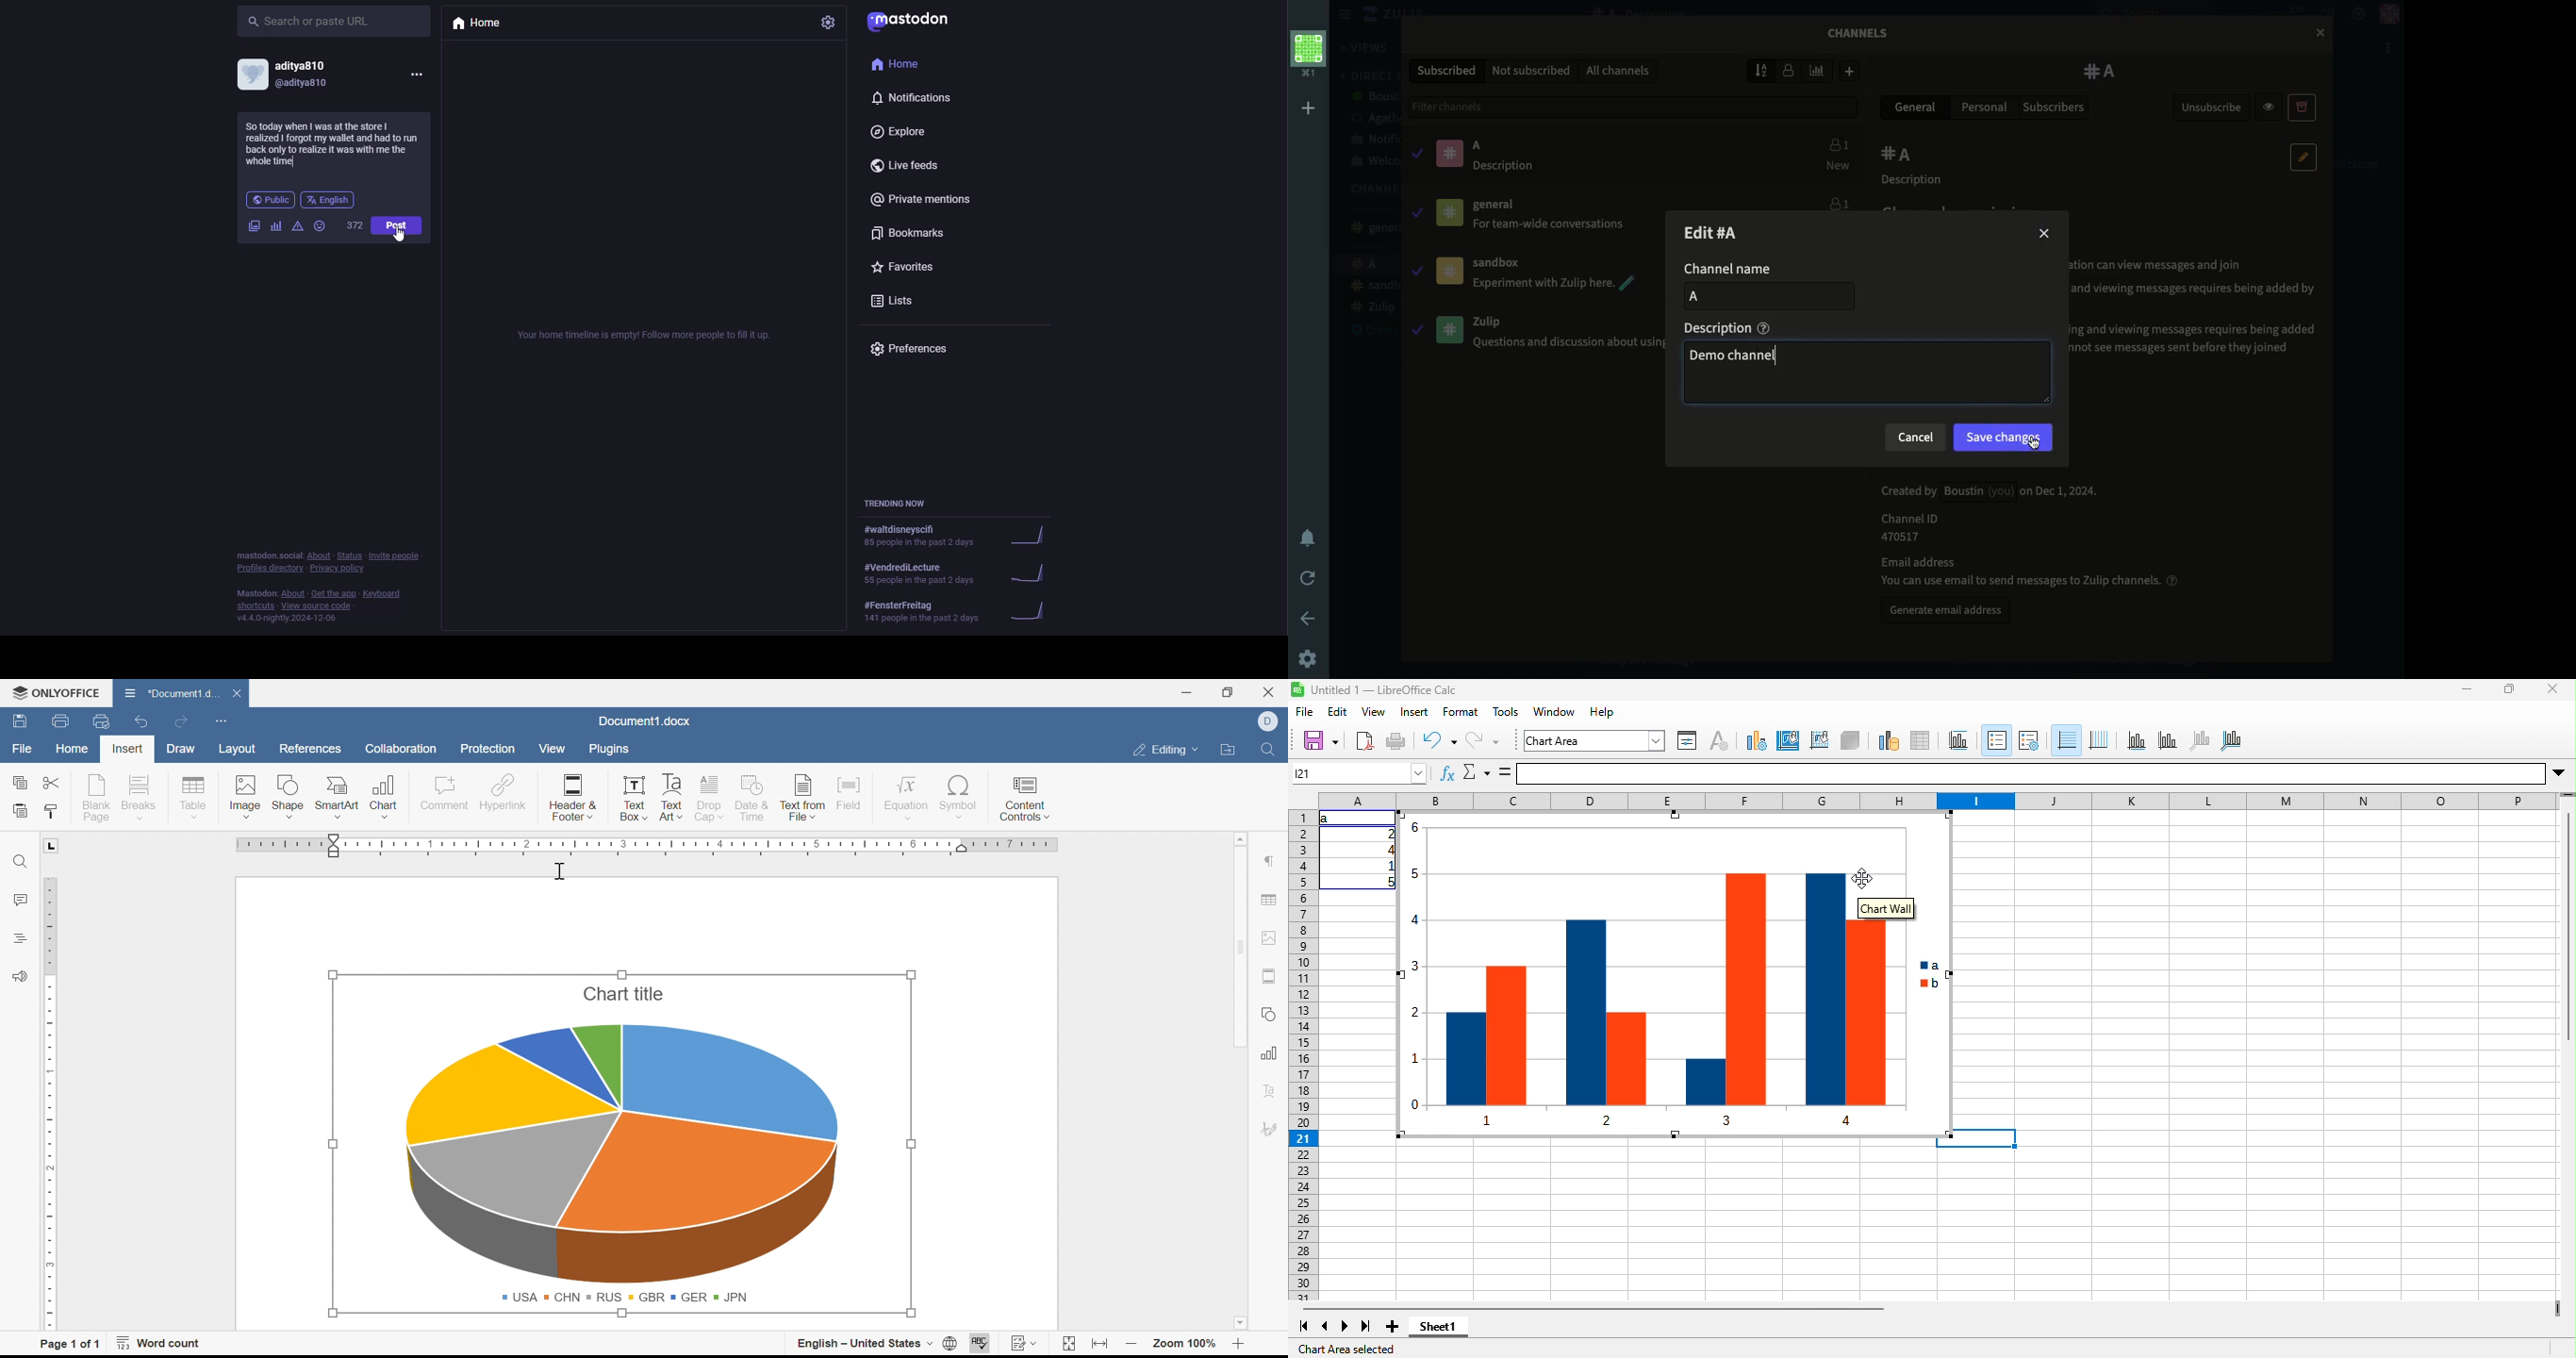 The width and height of the screenshot is (2576, 1372). Describe the element at coordinates (182, 723) in the screenshot. I see `Redo` at that location.